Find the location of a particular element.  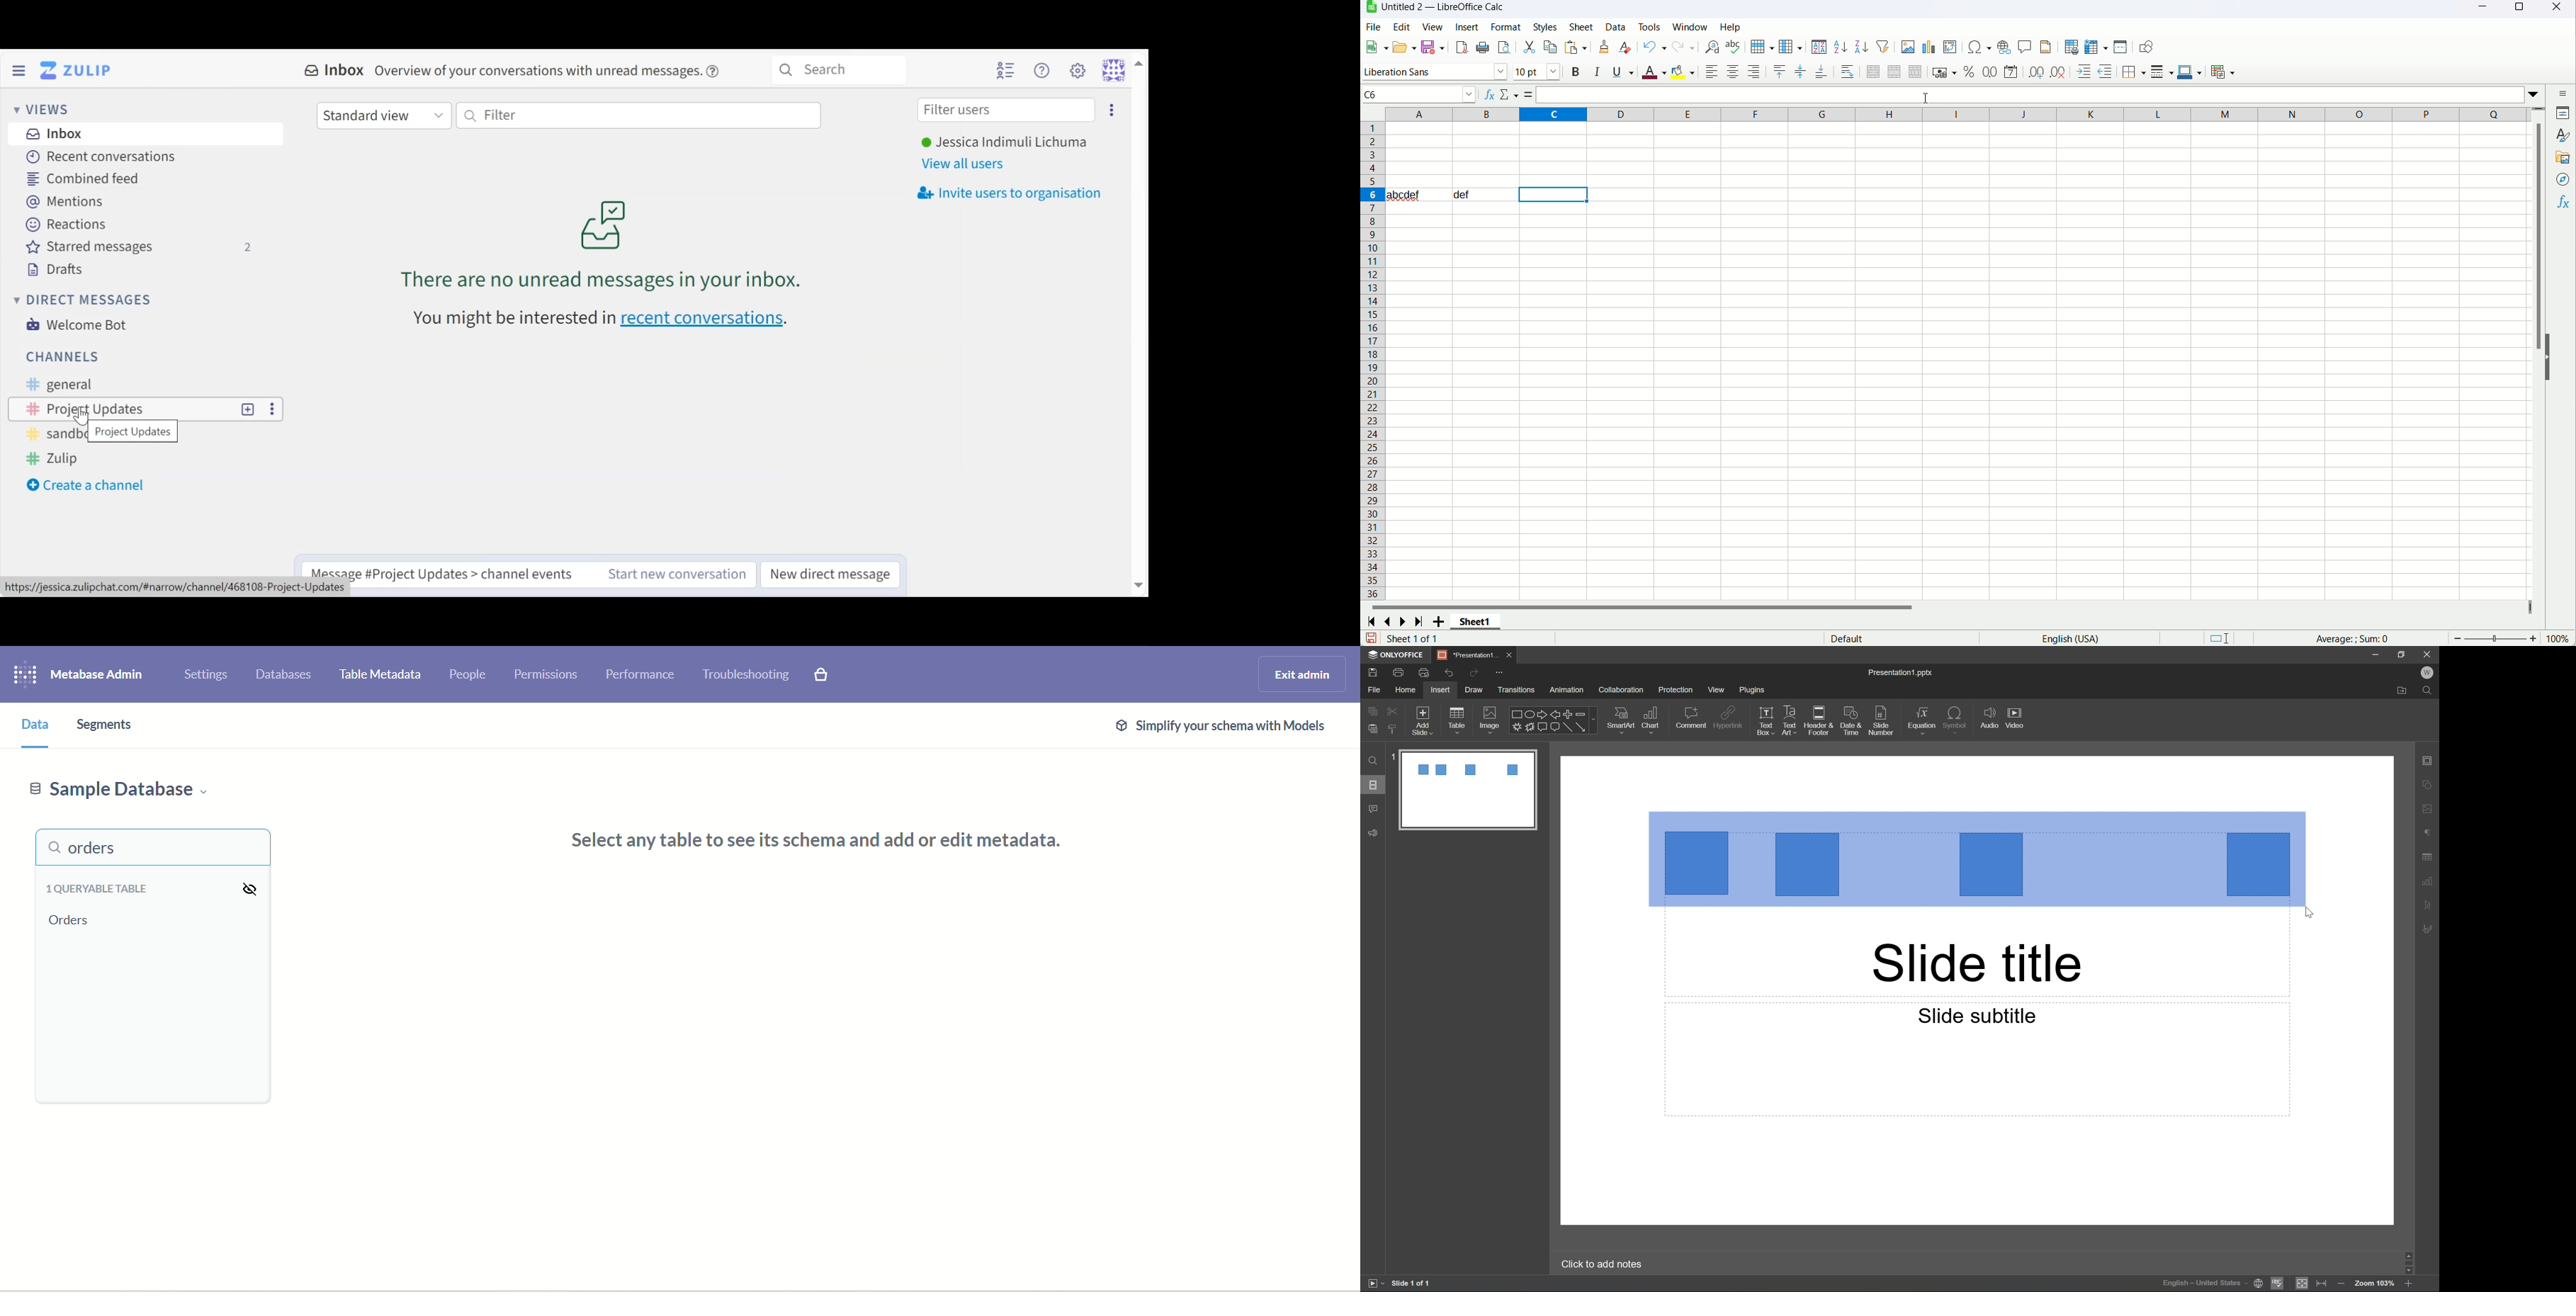

restore down is located at coordinates (2404, 652).